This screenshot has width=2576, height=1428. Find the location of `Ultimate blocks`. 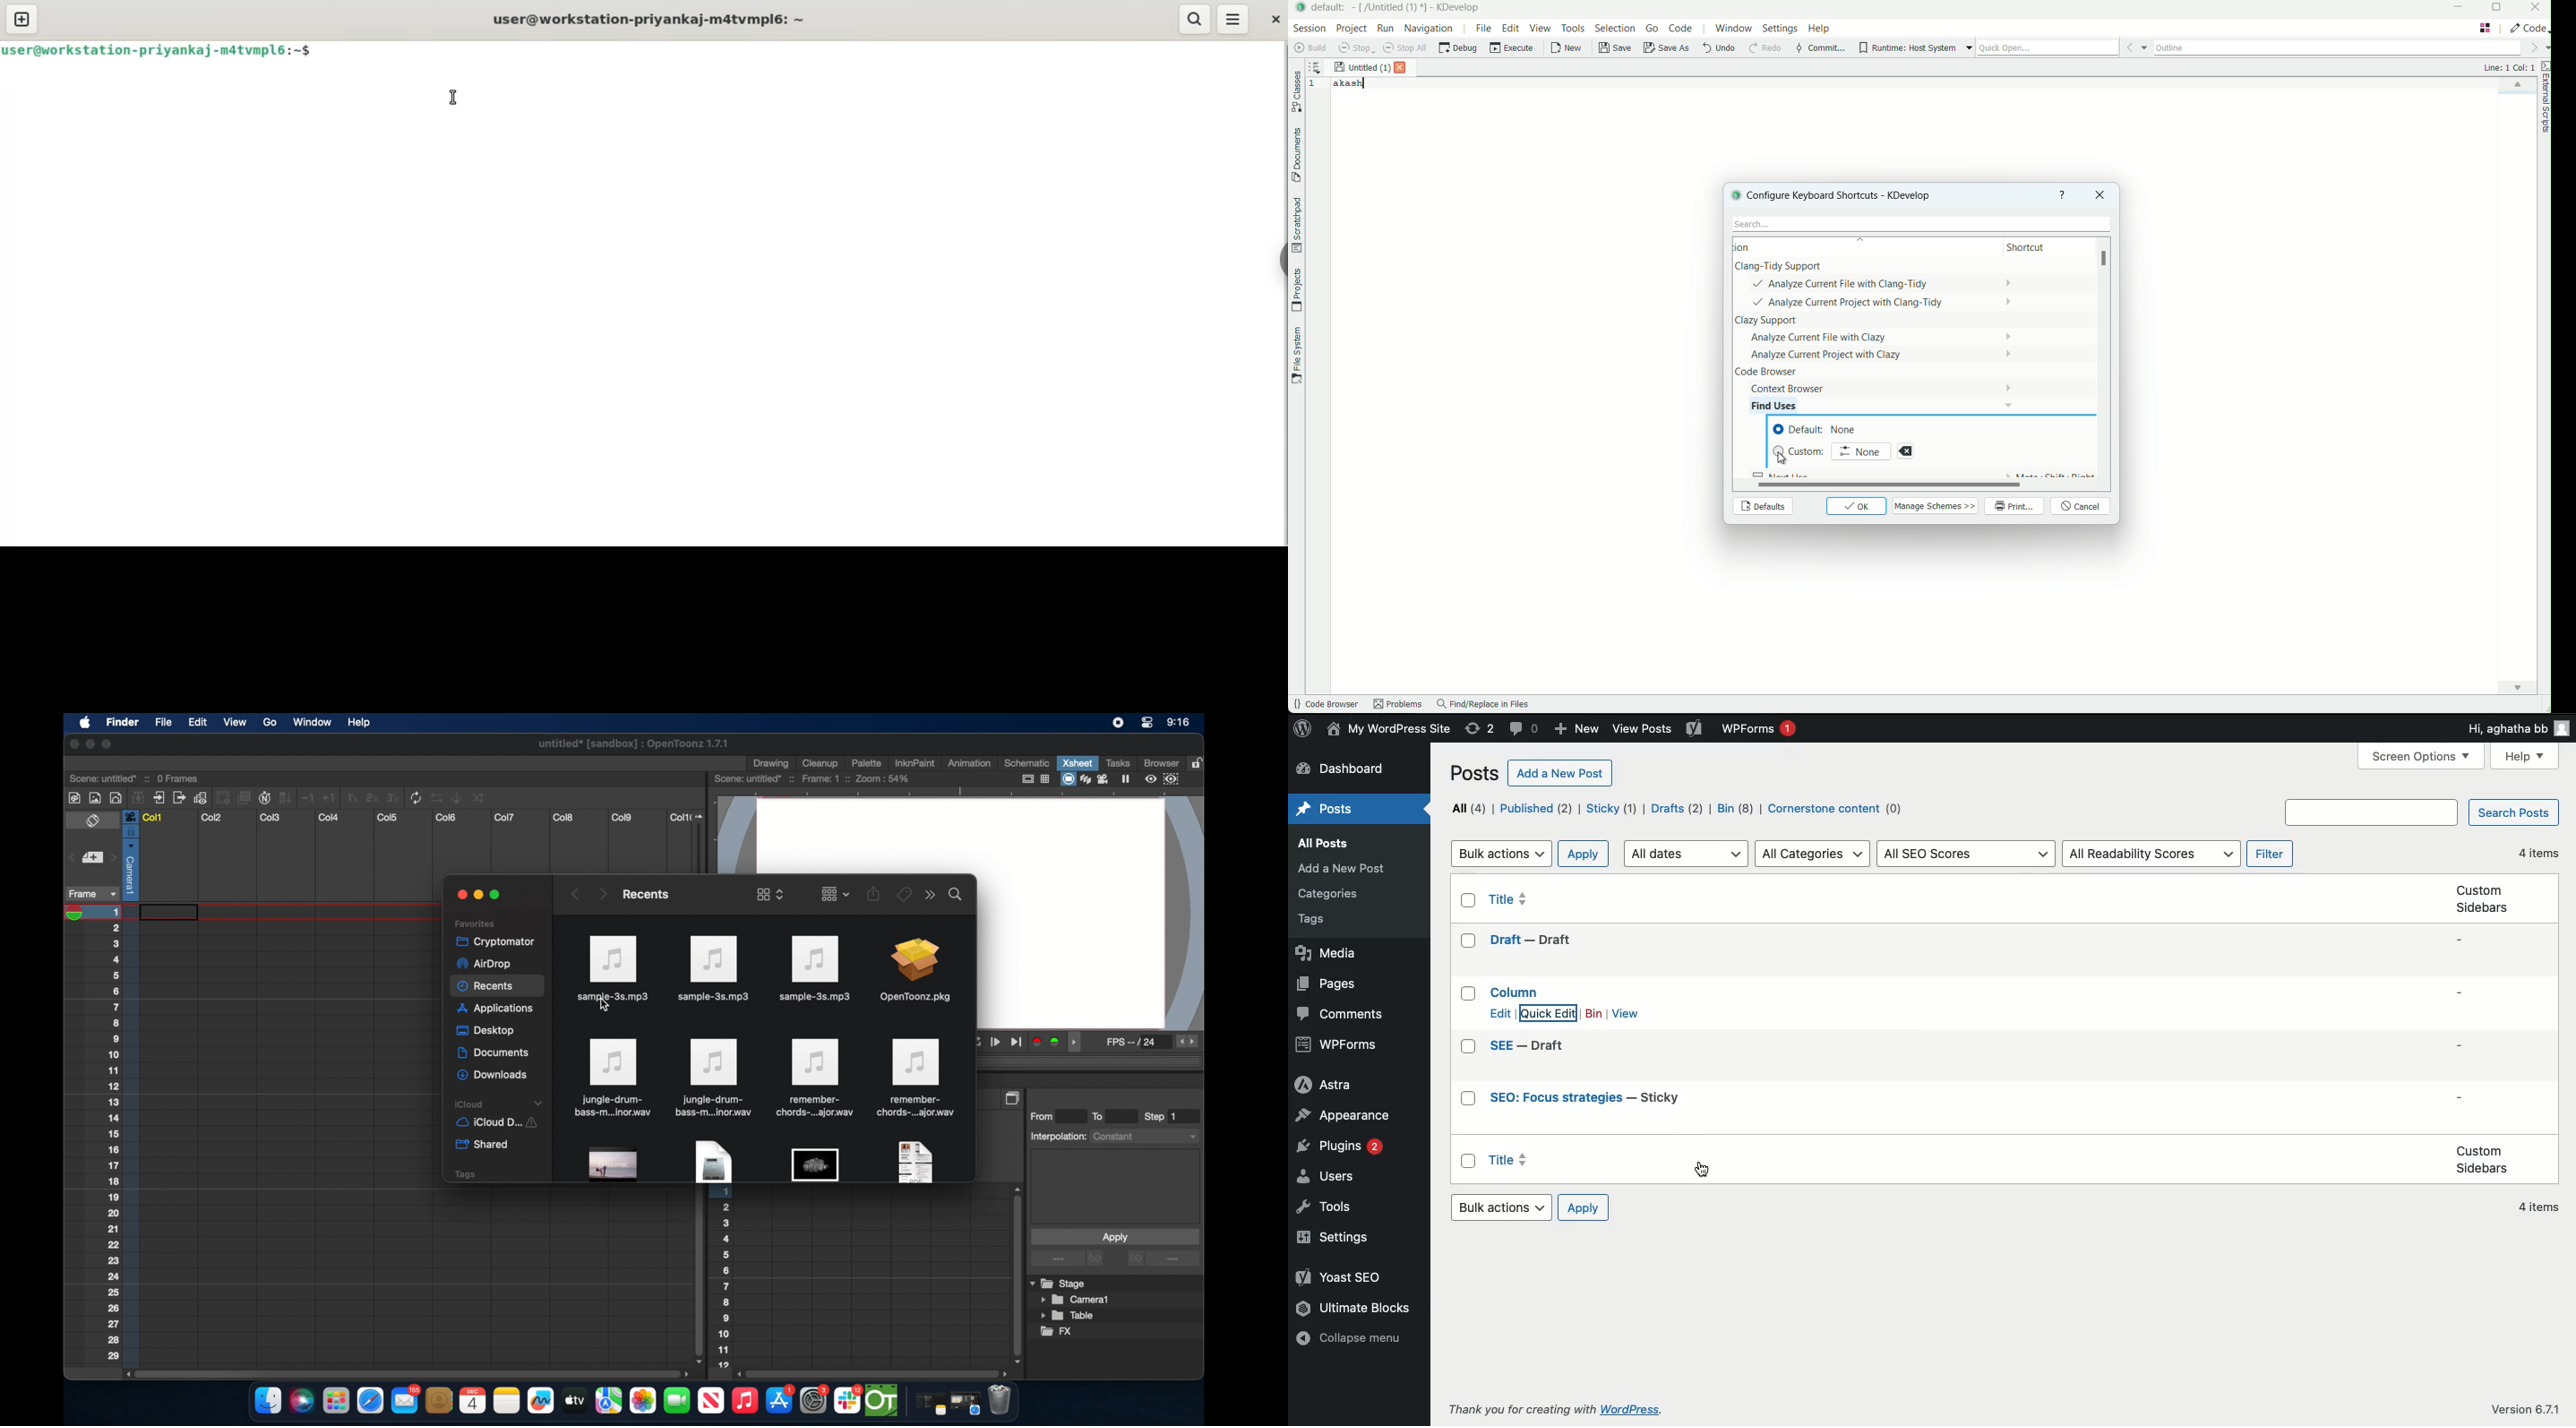

Ultimate blocks is located at coordinates (1352, 1311).